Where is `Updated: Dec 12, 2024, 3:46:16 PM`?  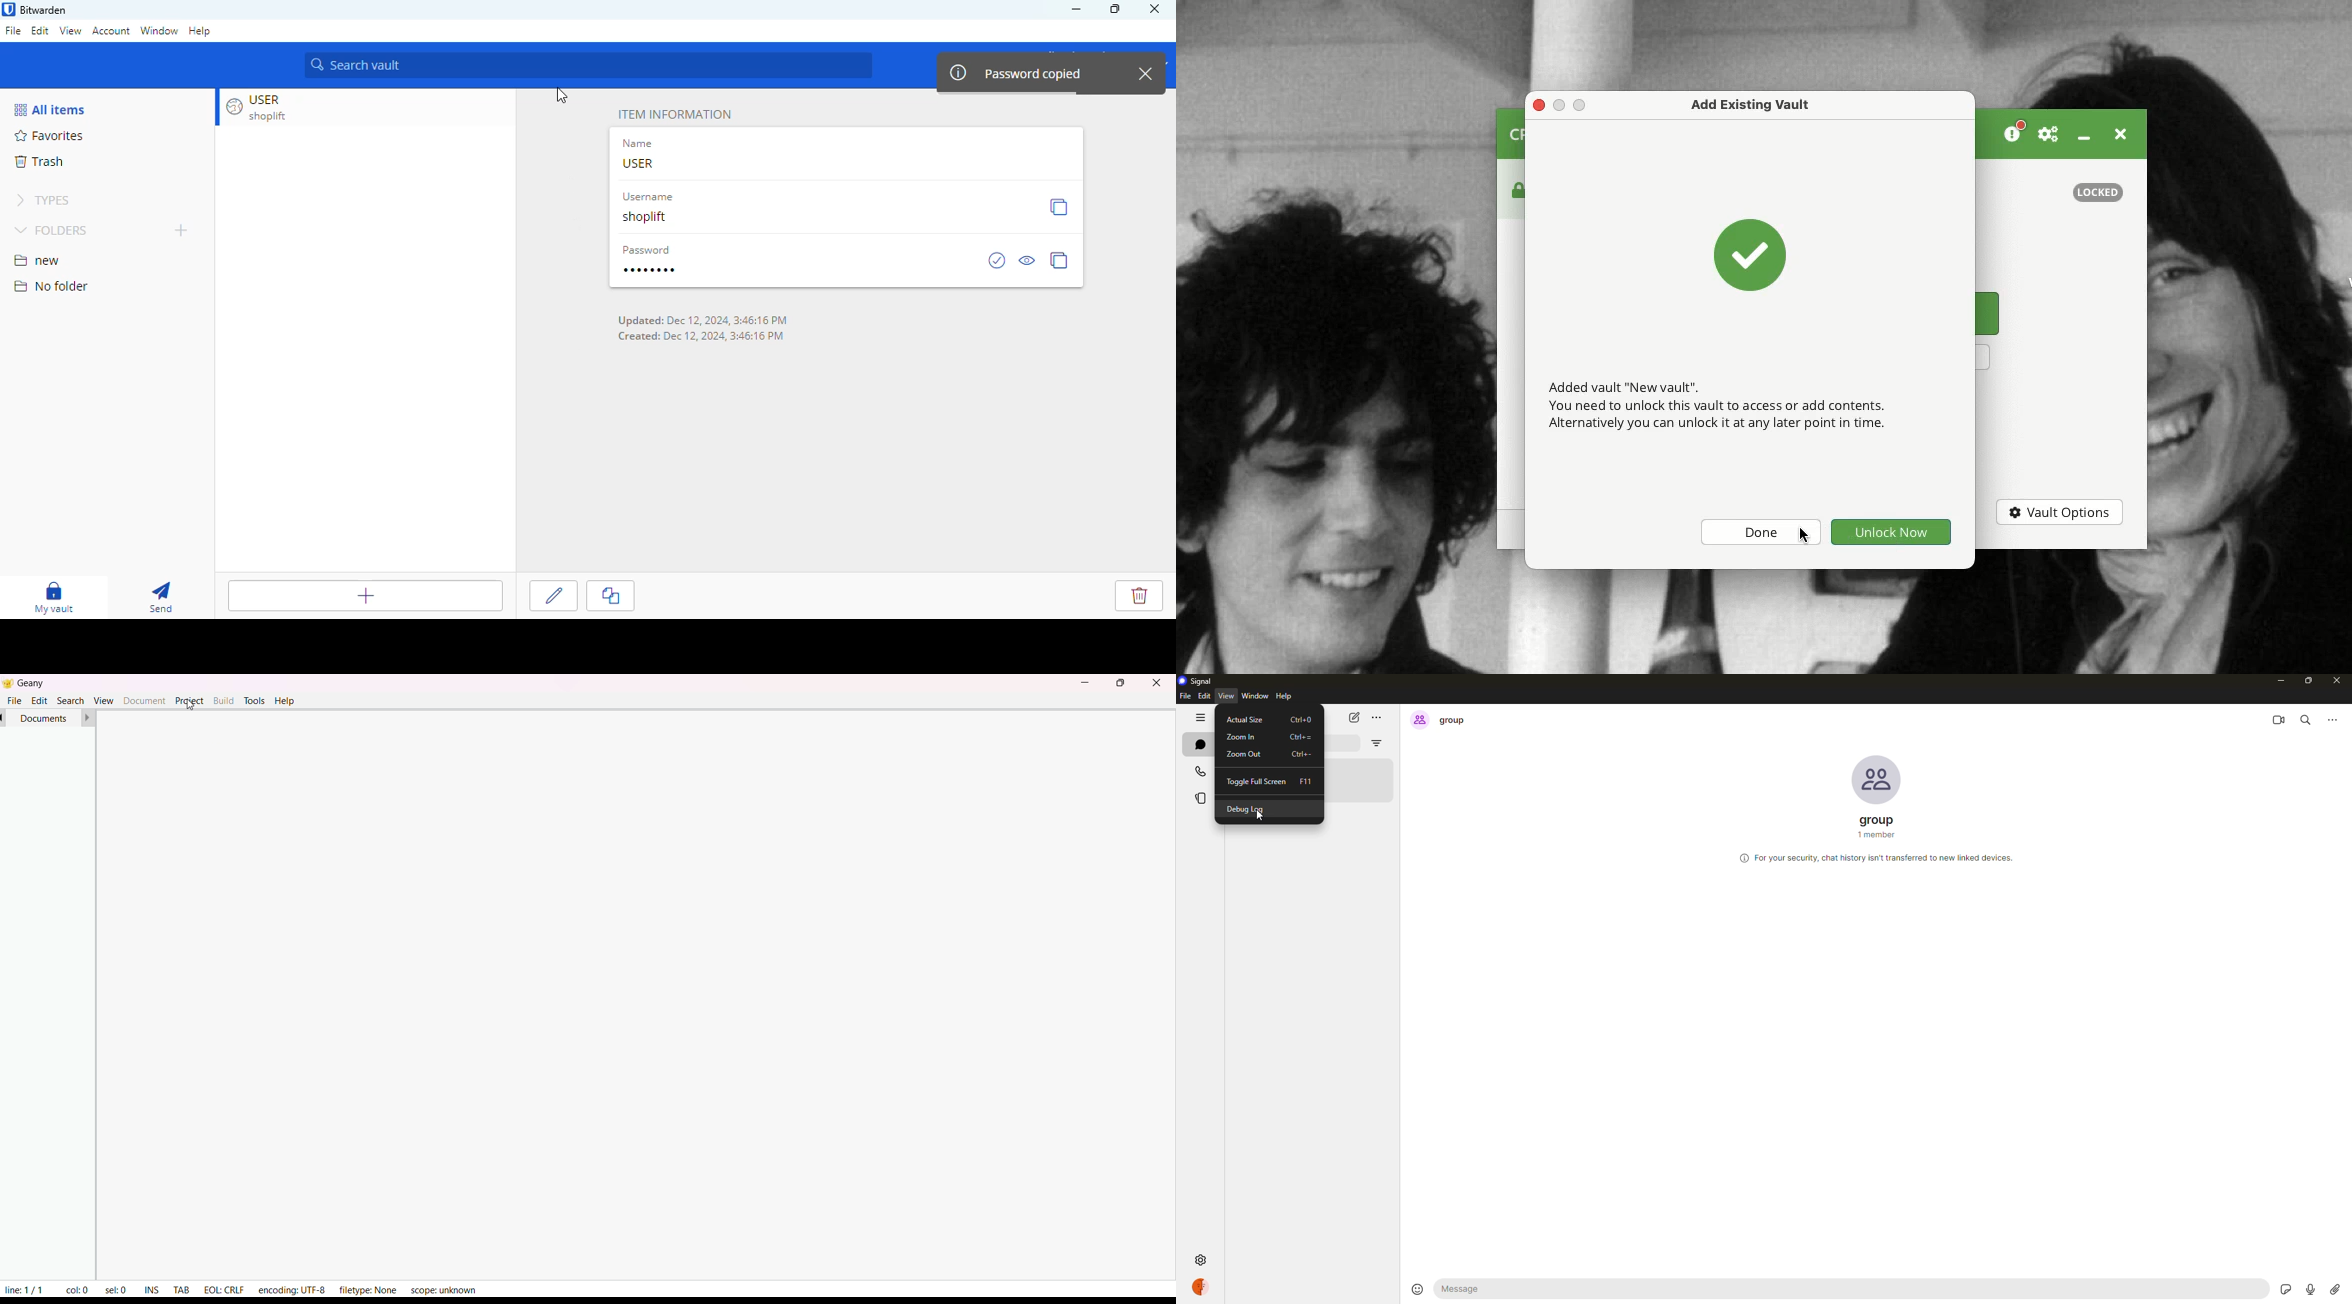
Updated: Dec 12, 2024, 3:46:16 PM is located at coordinates (703, 321).